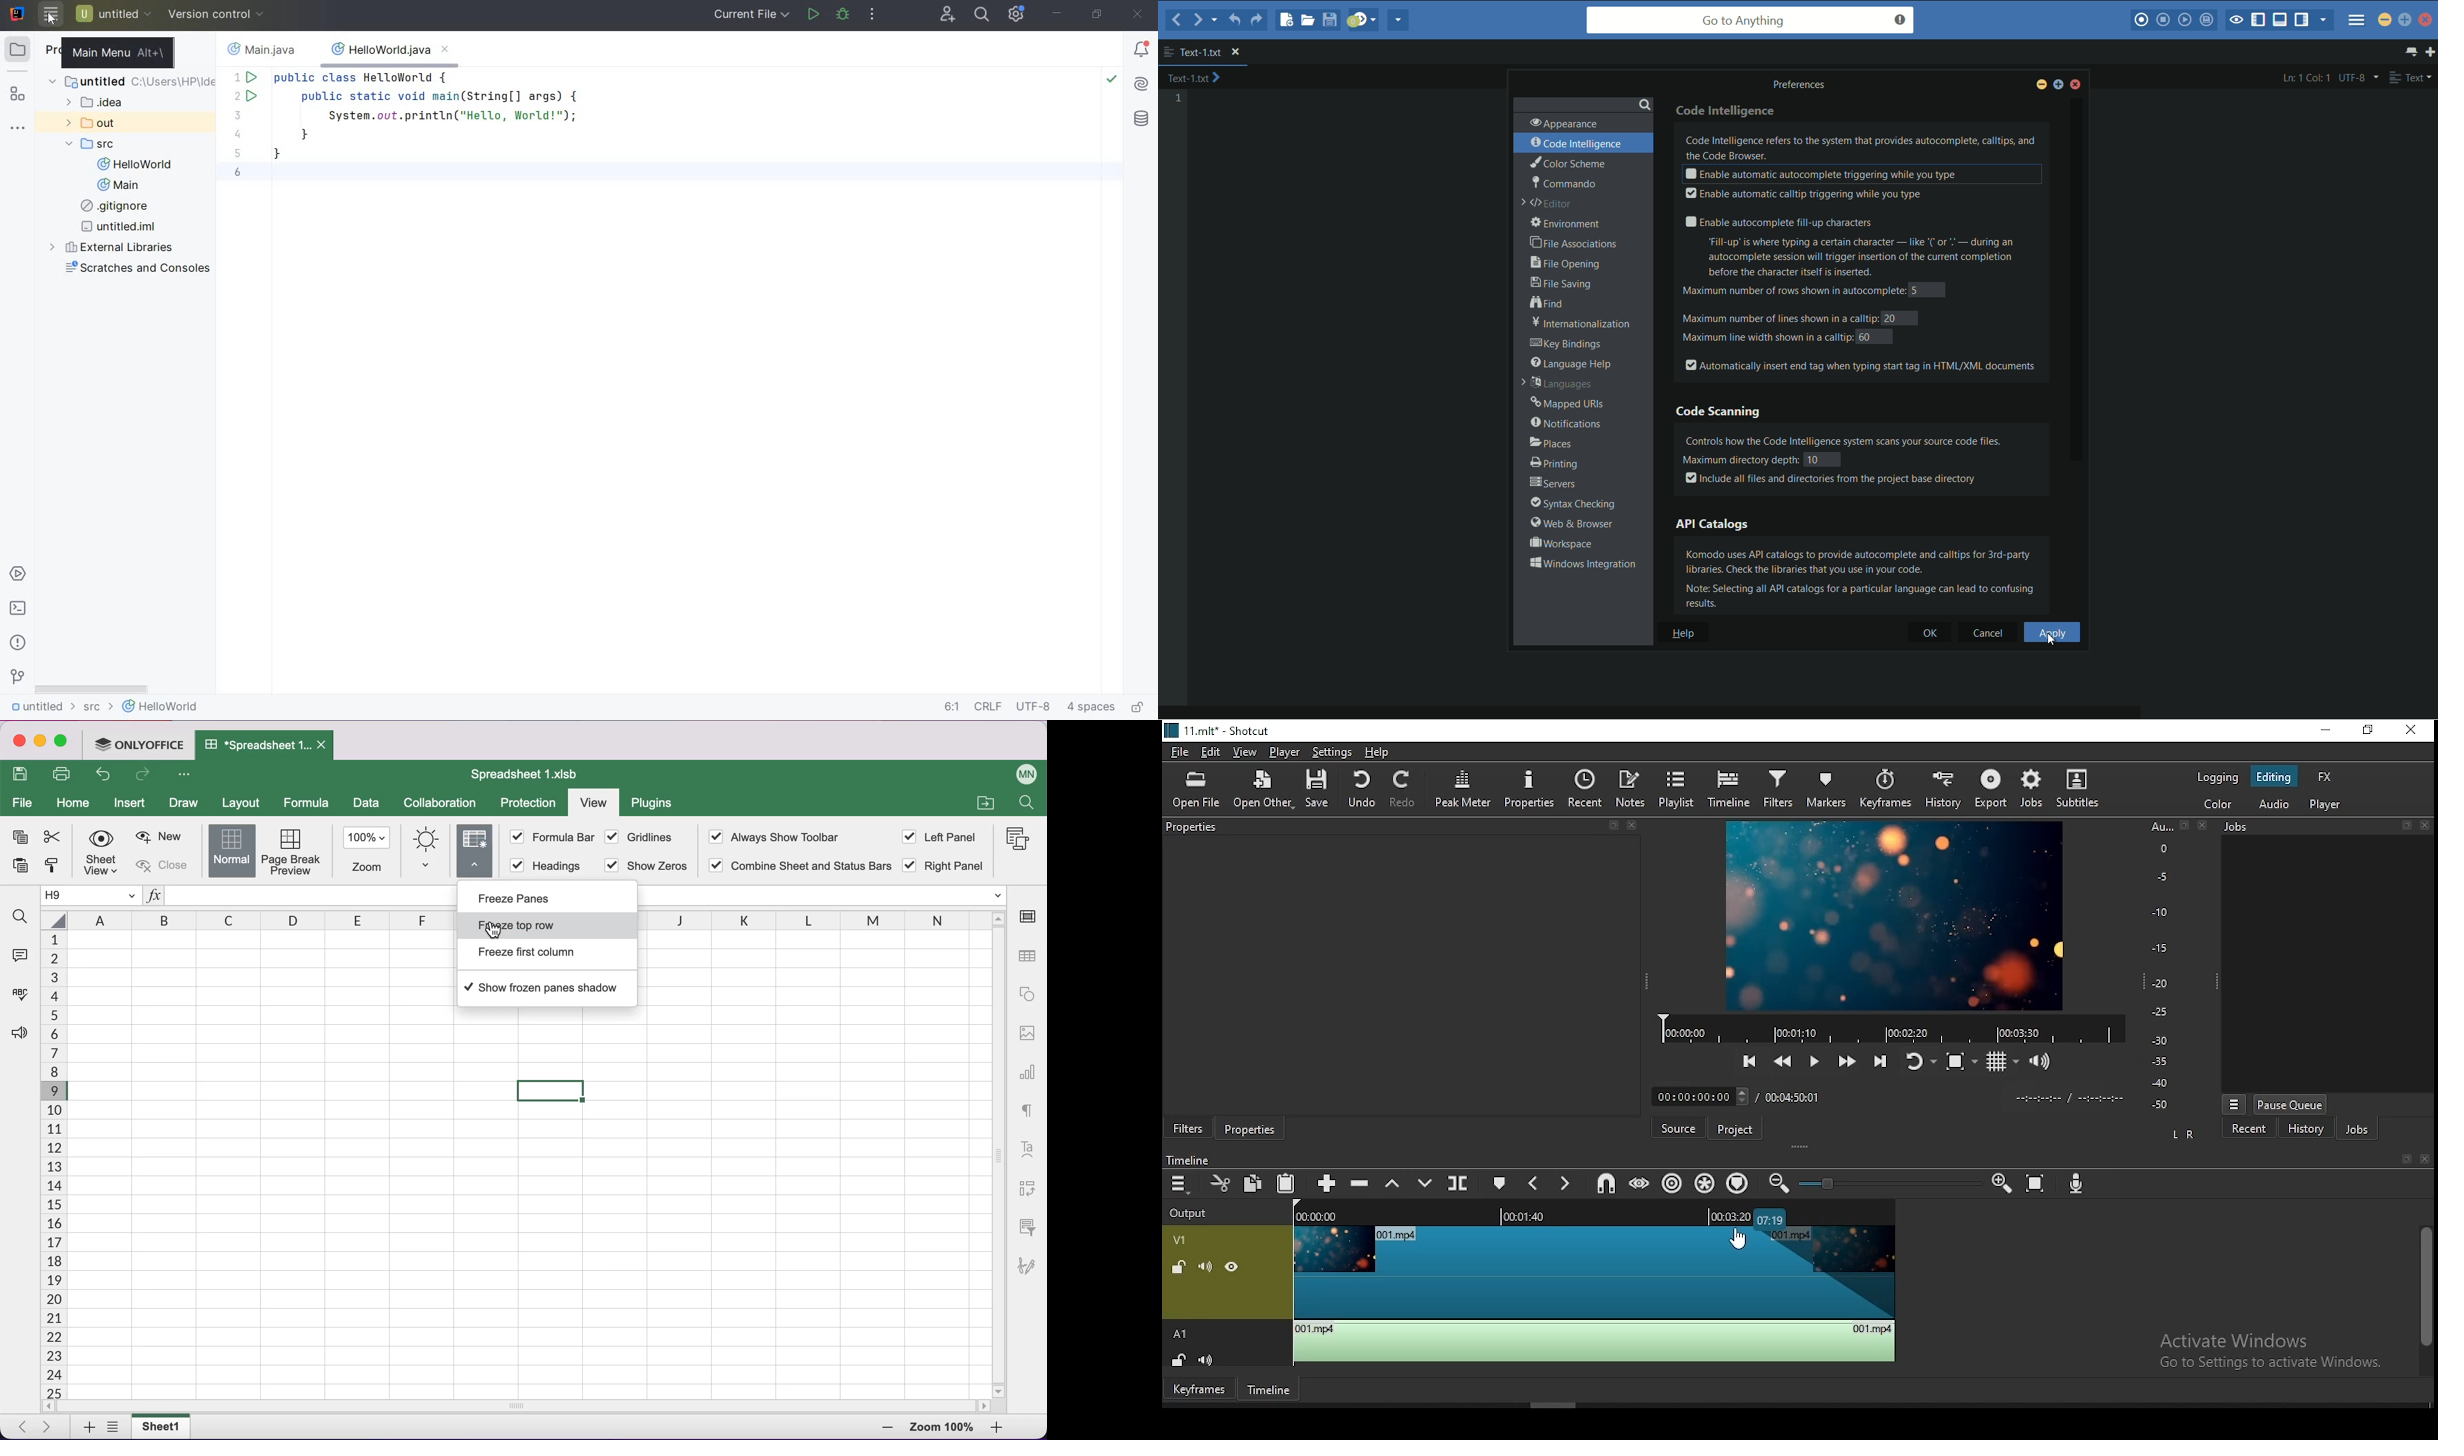  Describe the element at coordinates (103, 853) in the screenshot. I see `sheetview` at that location.